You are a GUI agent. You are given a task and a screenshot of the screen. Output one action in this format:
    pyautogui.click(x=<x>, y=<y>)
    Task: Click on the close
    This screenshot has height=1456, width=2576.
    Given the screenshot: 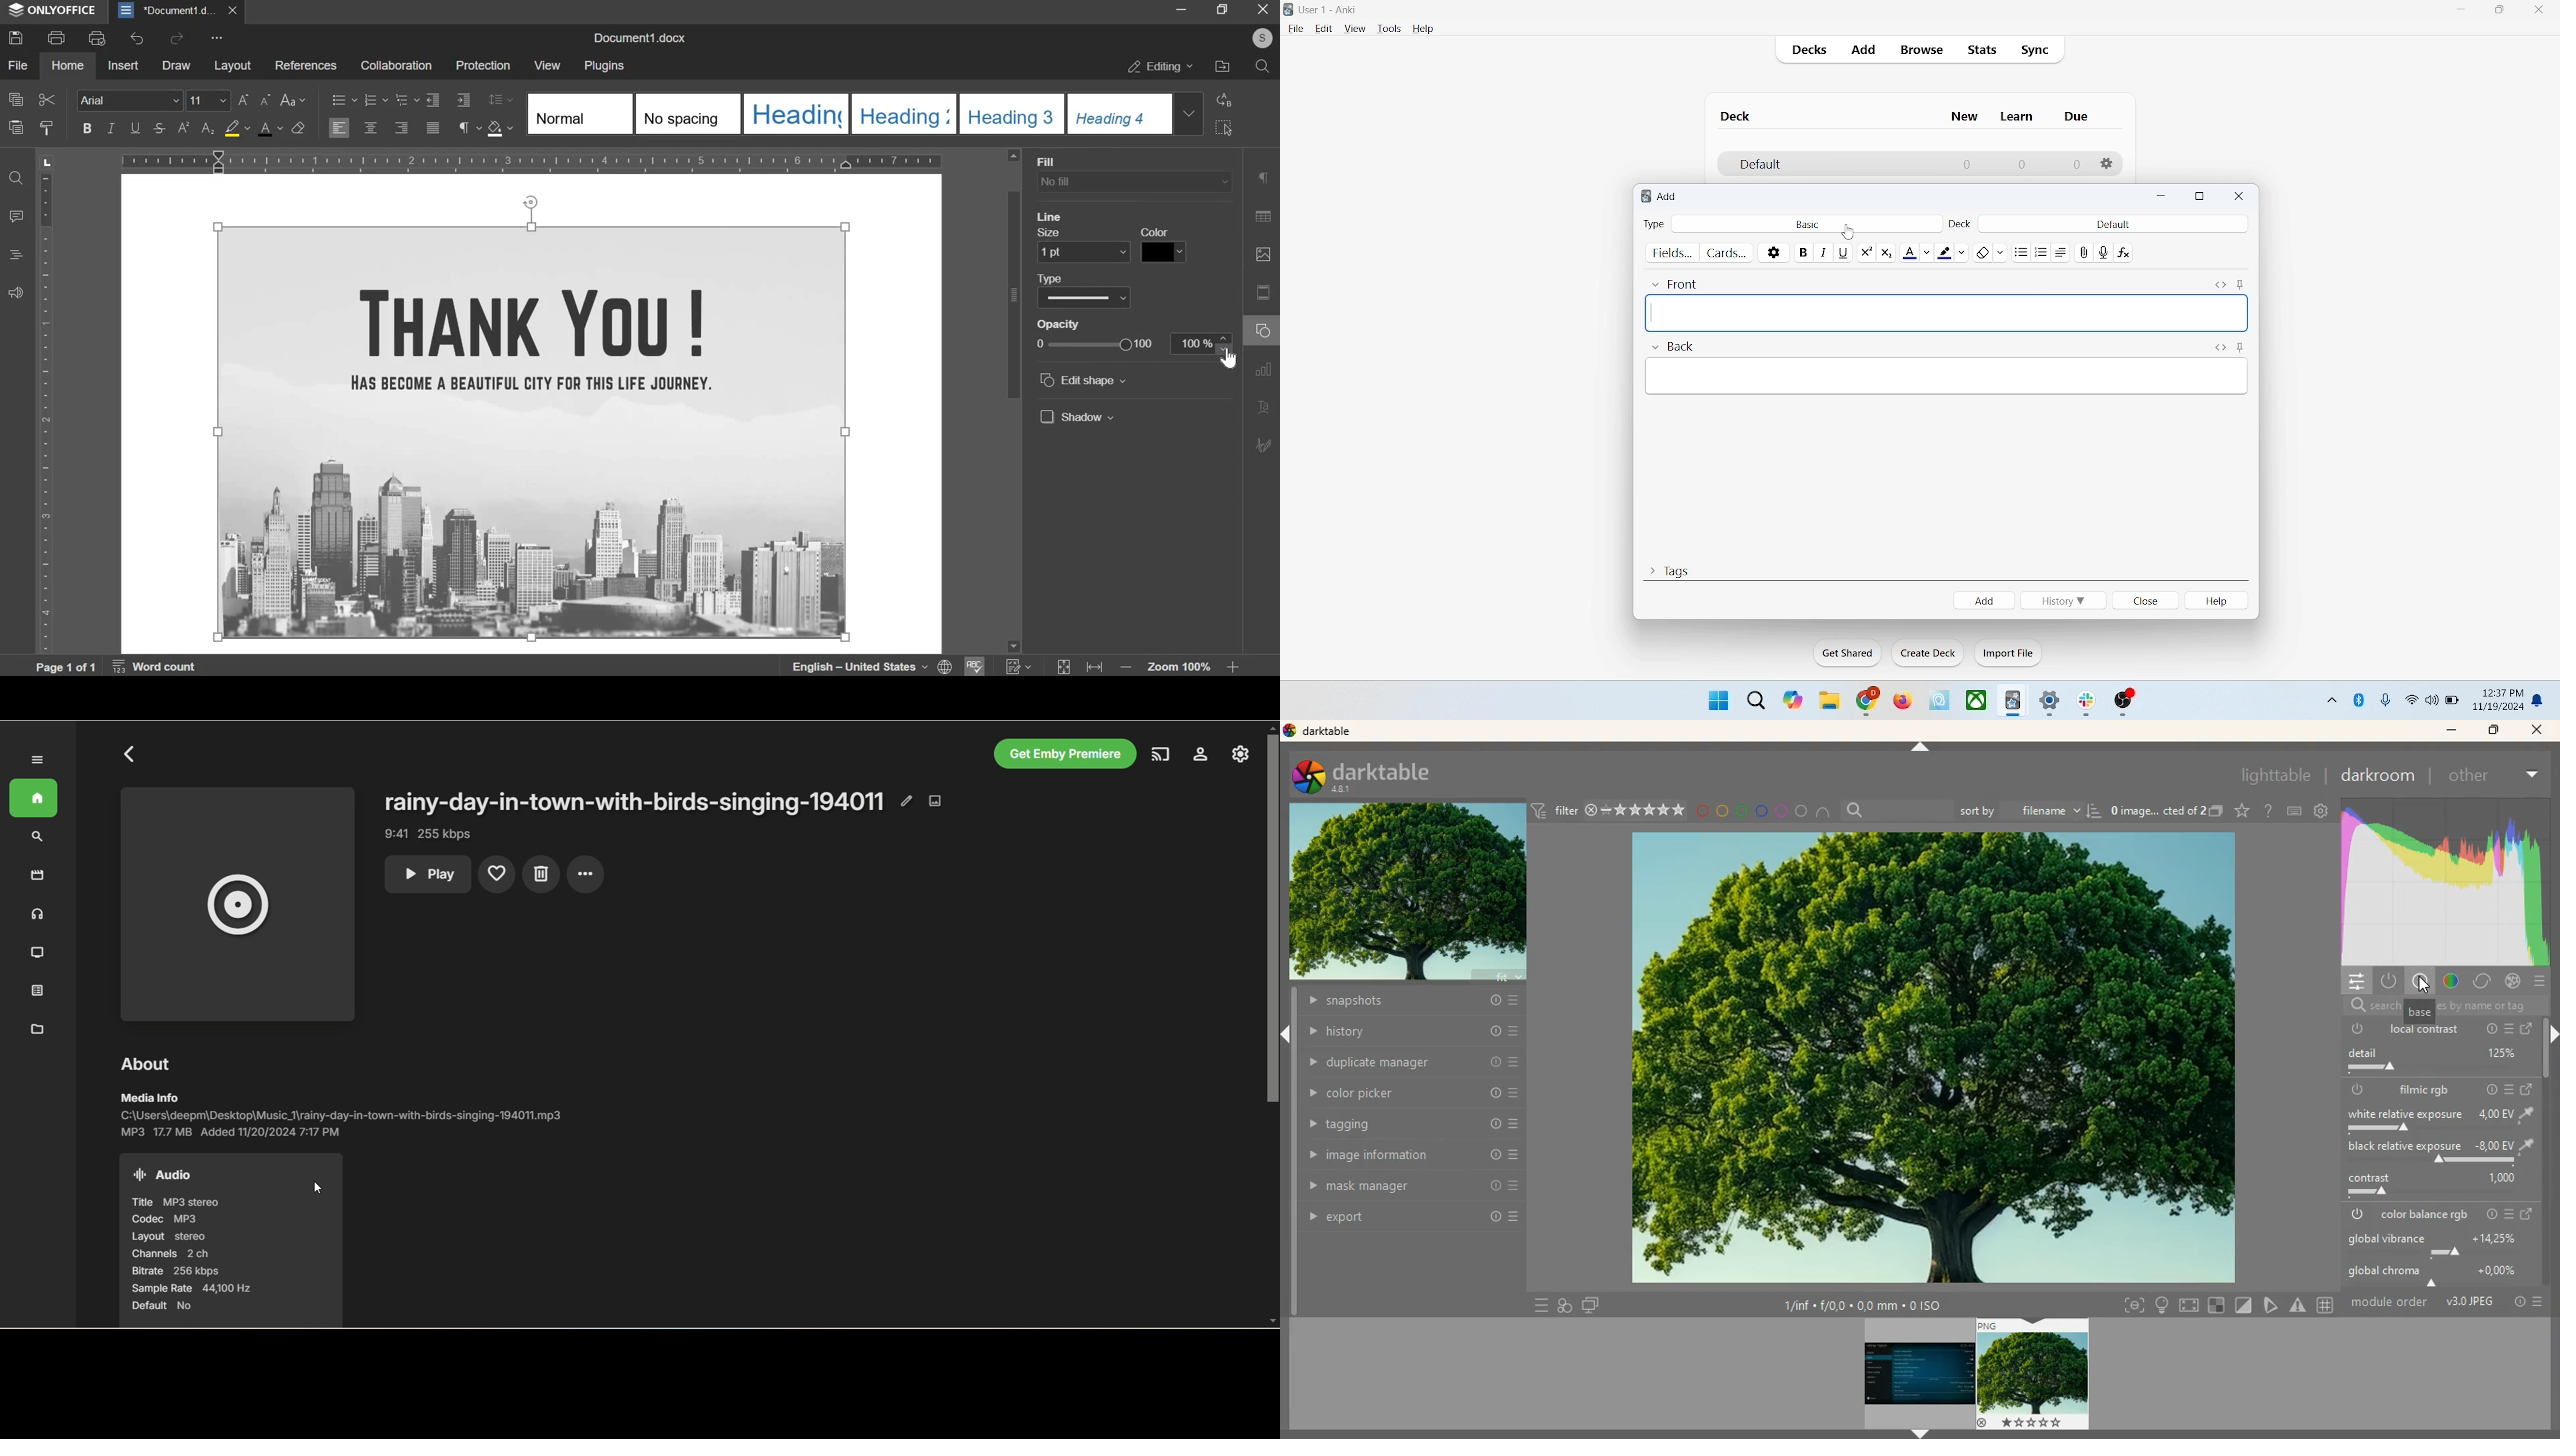 What is the action you would take?
    pyautogui.click(x=2147, y=602)
    